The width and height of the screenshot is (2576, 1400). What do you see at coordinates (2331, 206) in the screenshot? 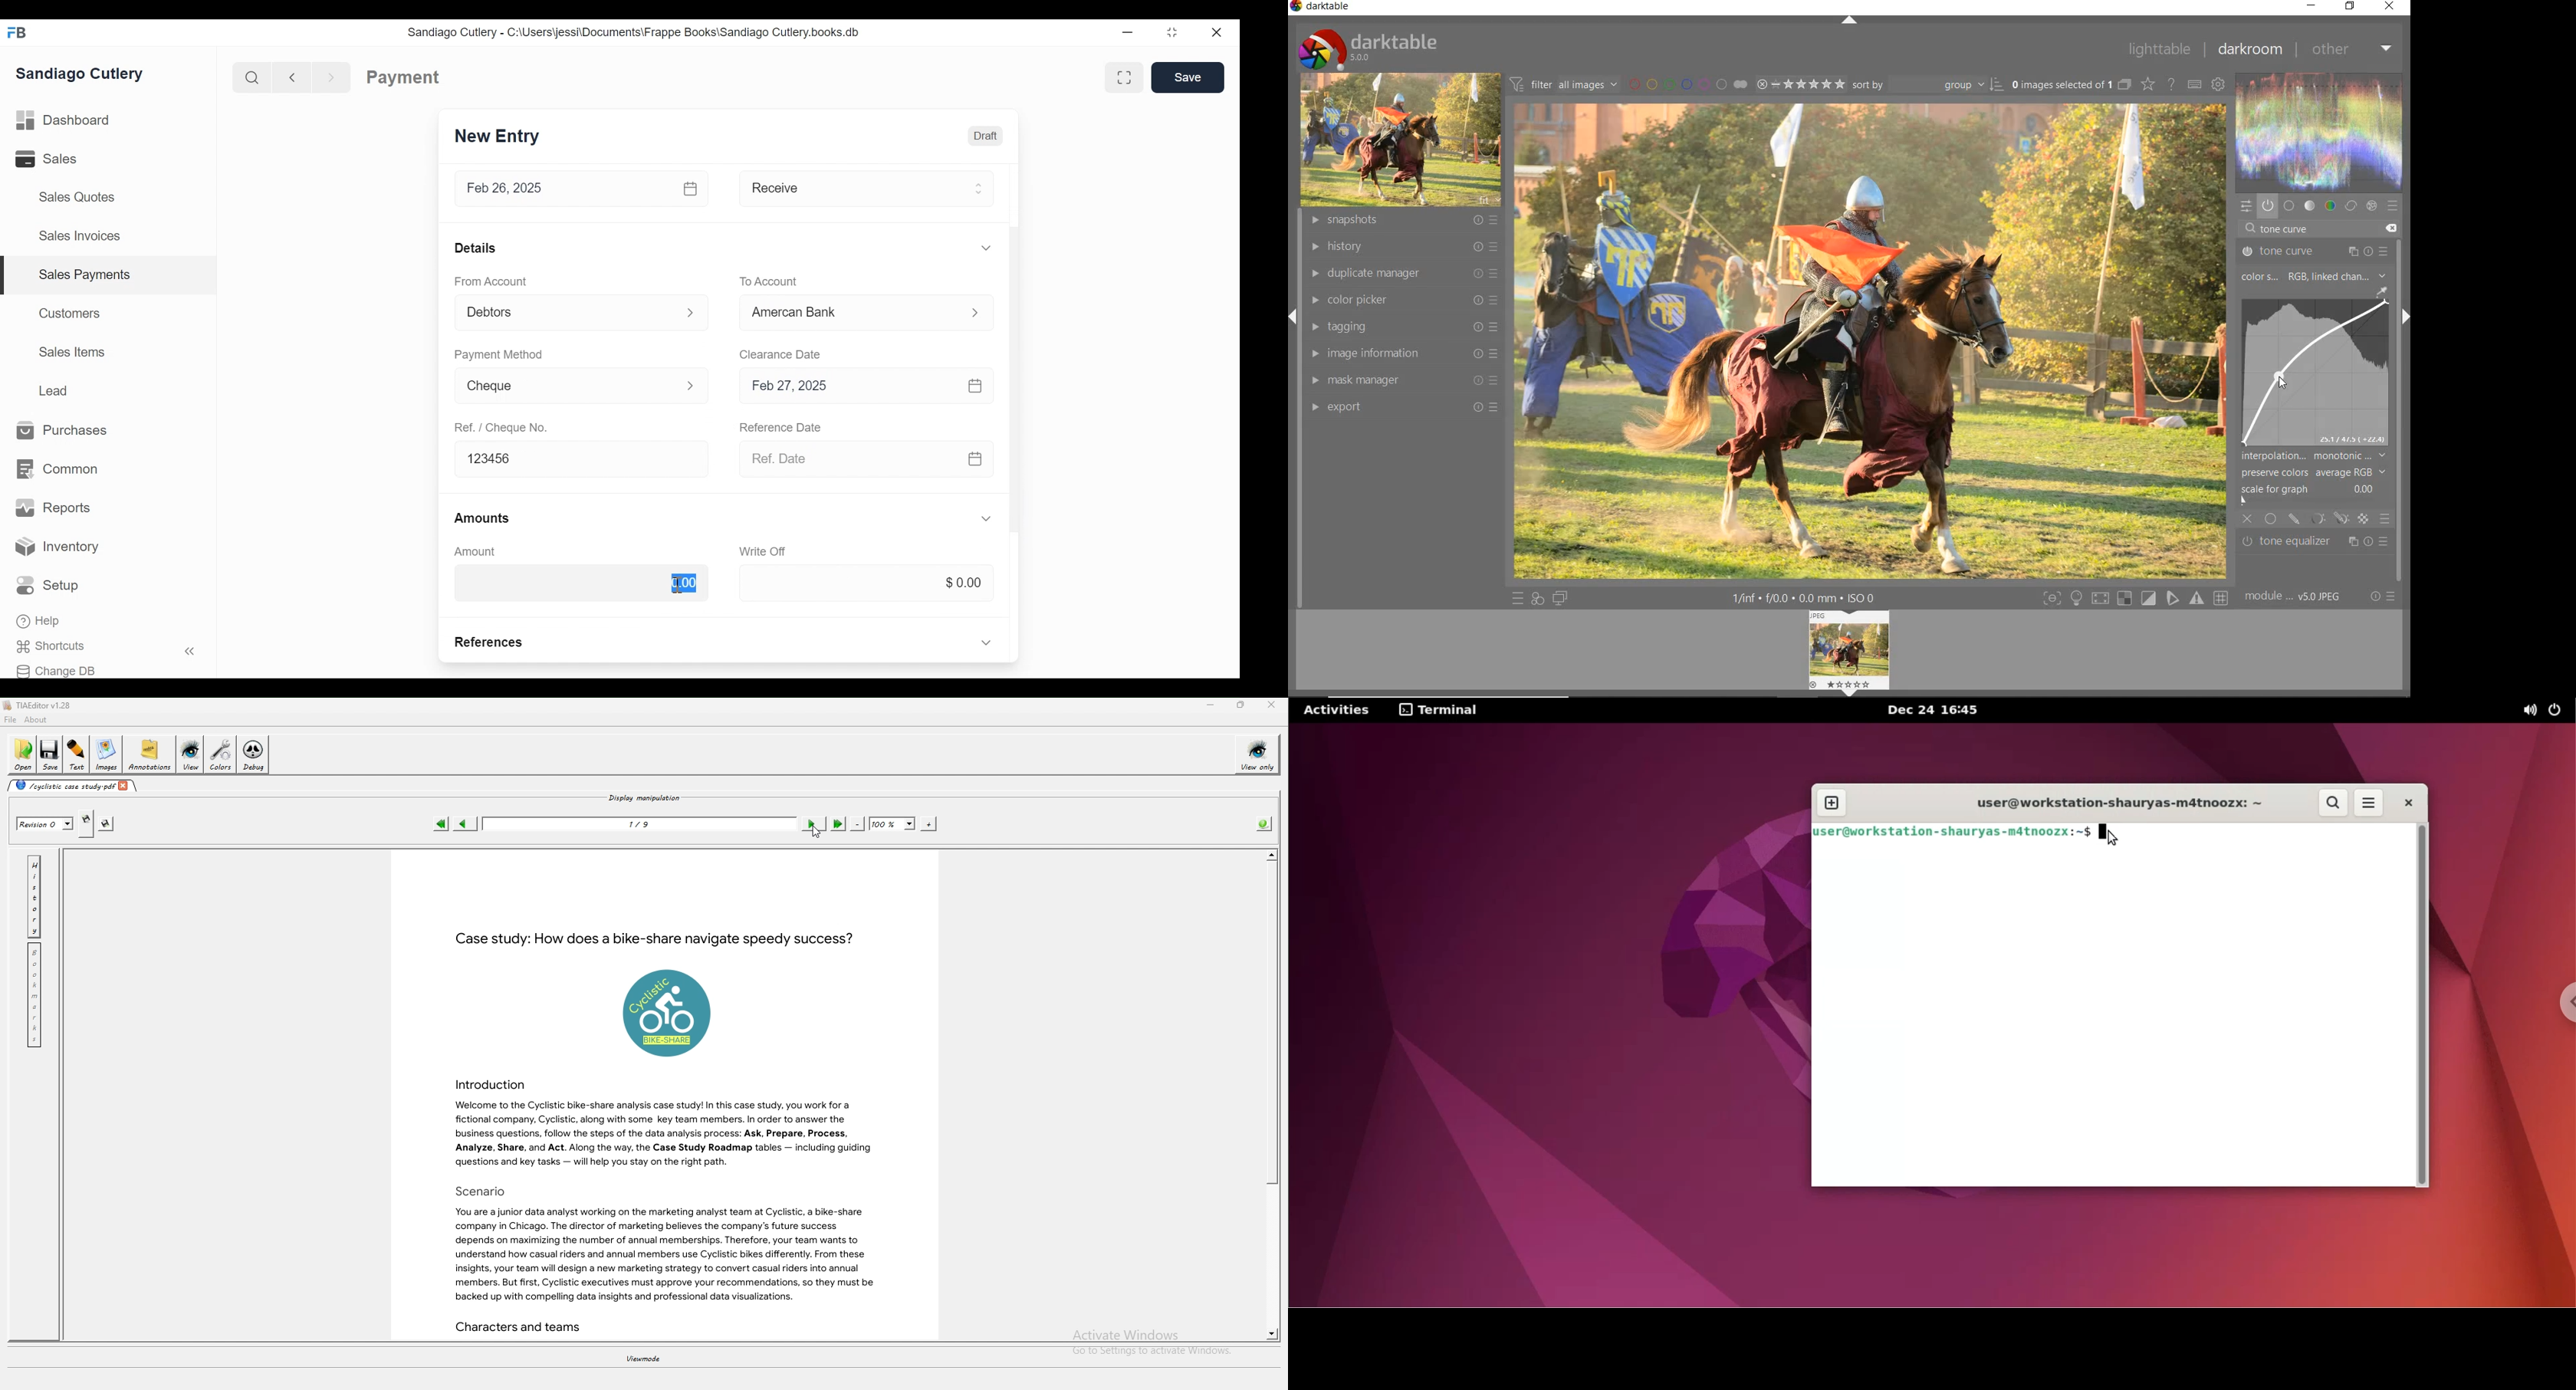
I see `color` at bounding box center [2331, 206].